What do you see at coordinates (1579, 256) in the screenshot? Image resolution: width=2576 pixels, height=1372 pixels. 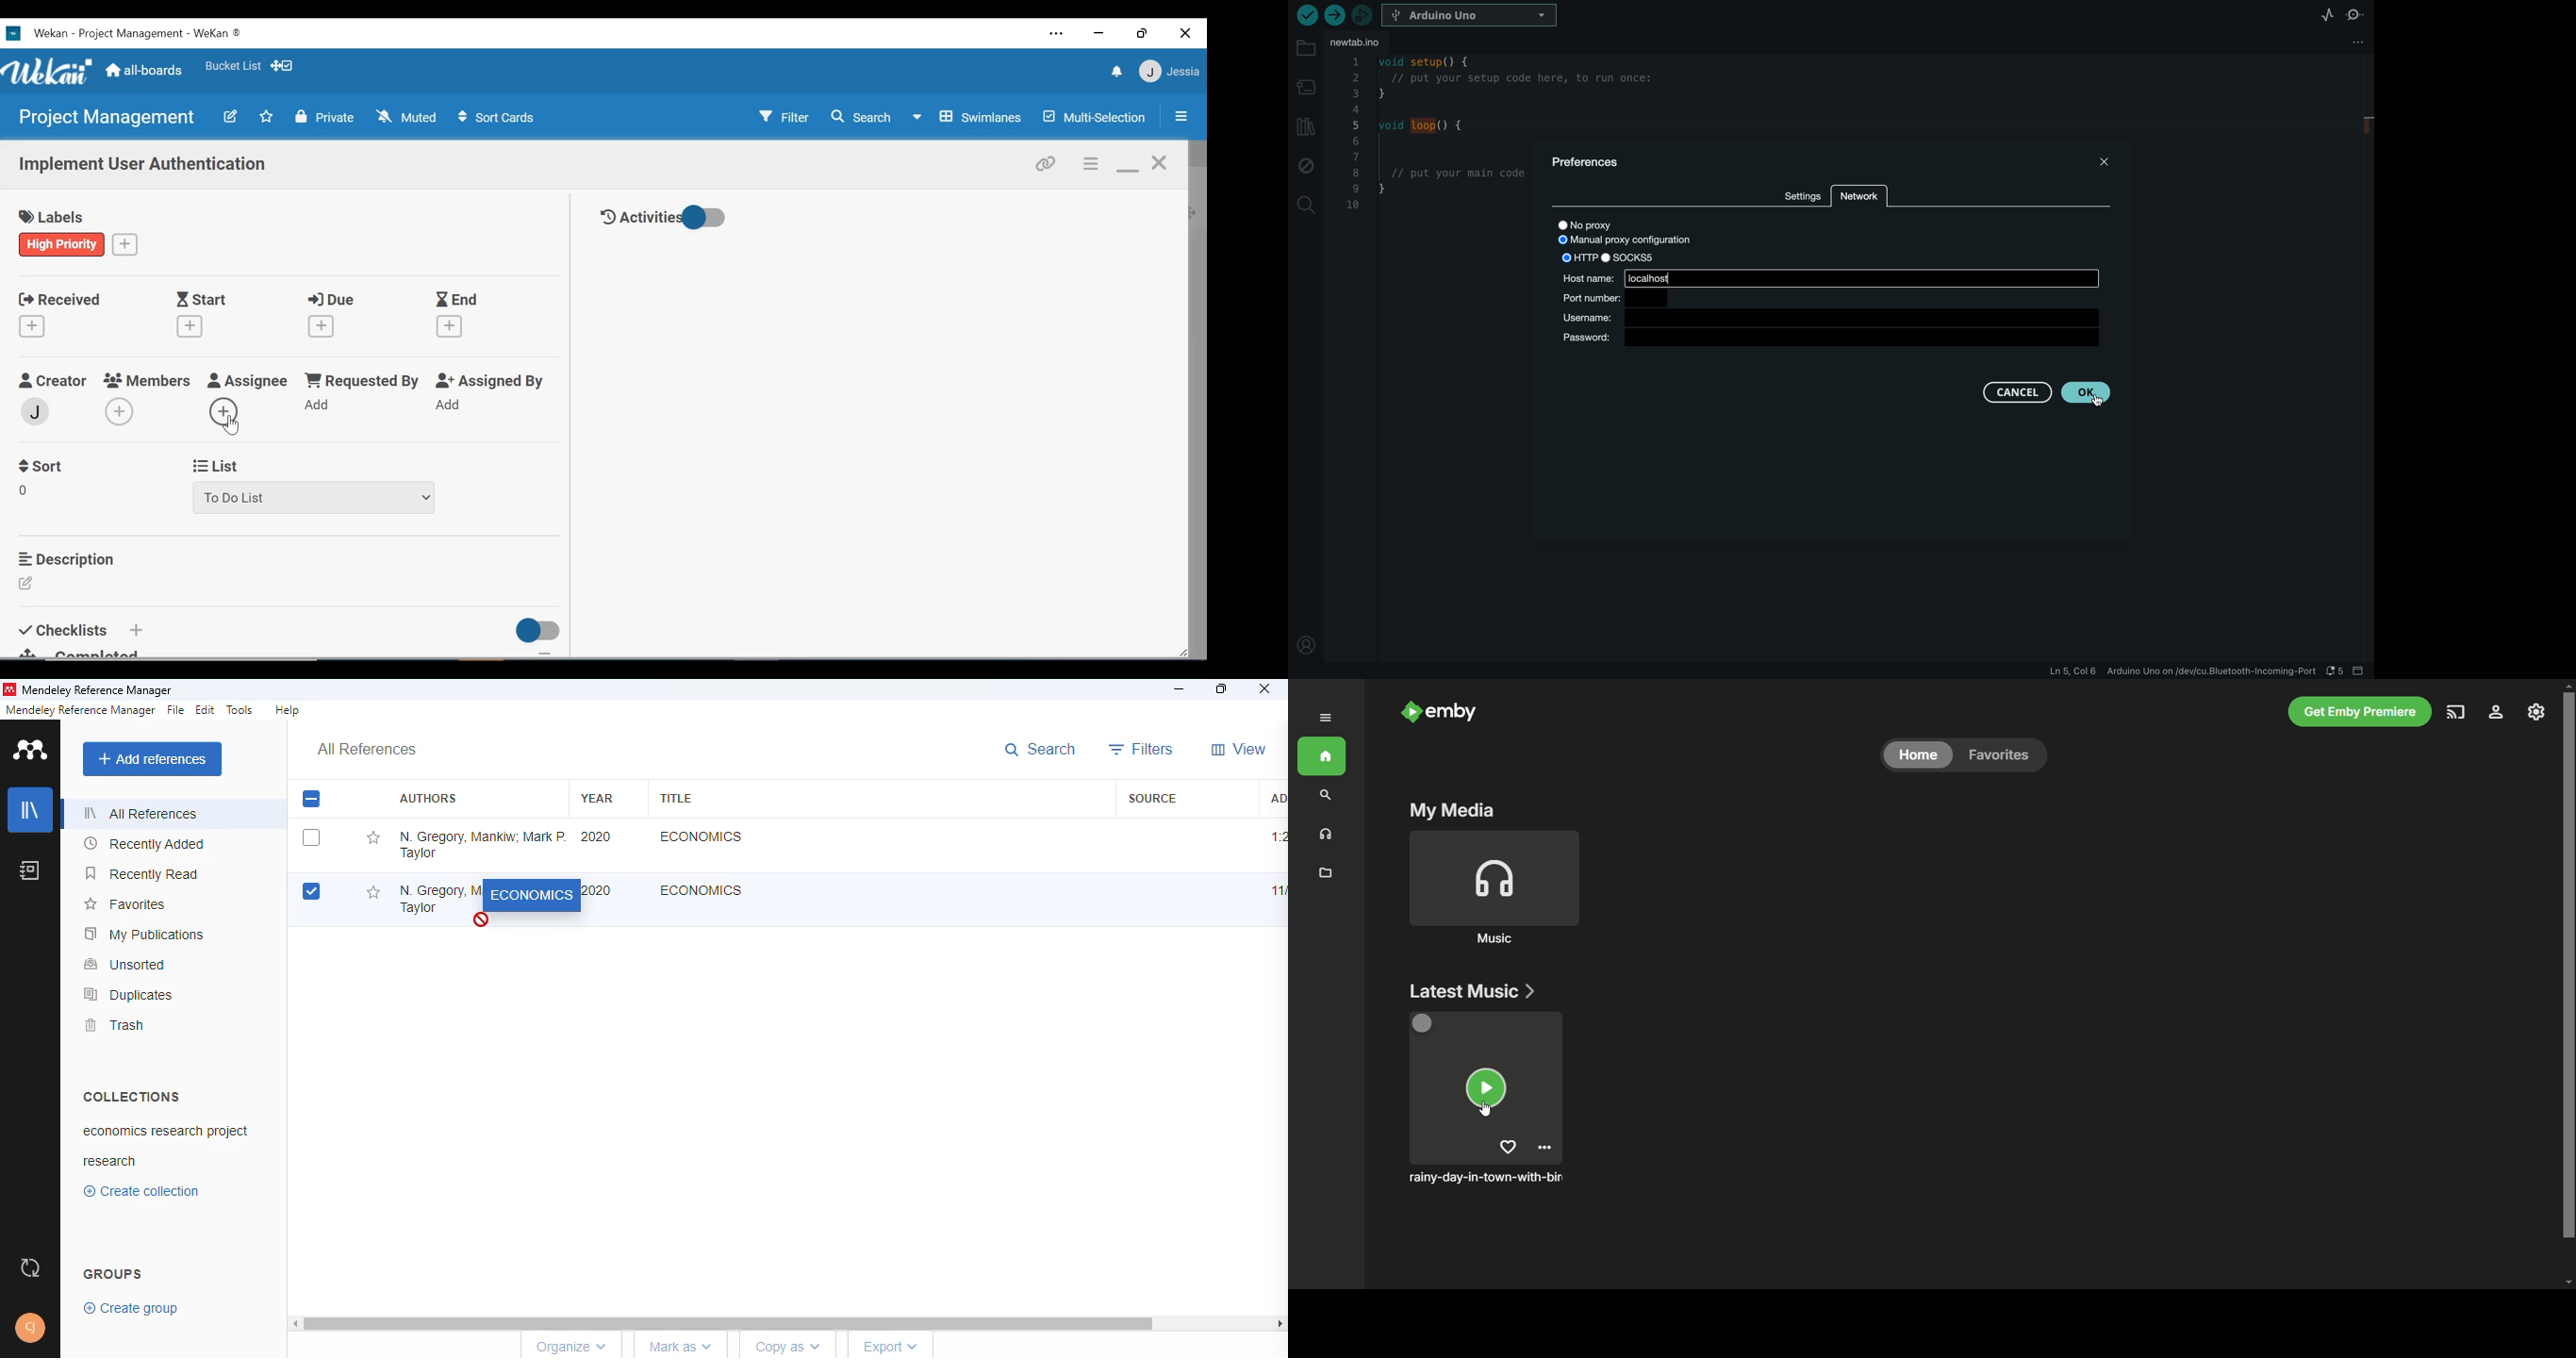 I see `HTTP` at bounding box center [1579, 256].